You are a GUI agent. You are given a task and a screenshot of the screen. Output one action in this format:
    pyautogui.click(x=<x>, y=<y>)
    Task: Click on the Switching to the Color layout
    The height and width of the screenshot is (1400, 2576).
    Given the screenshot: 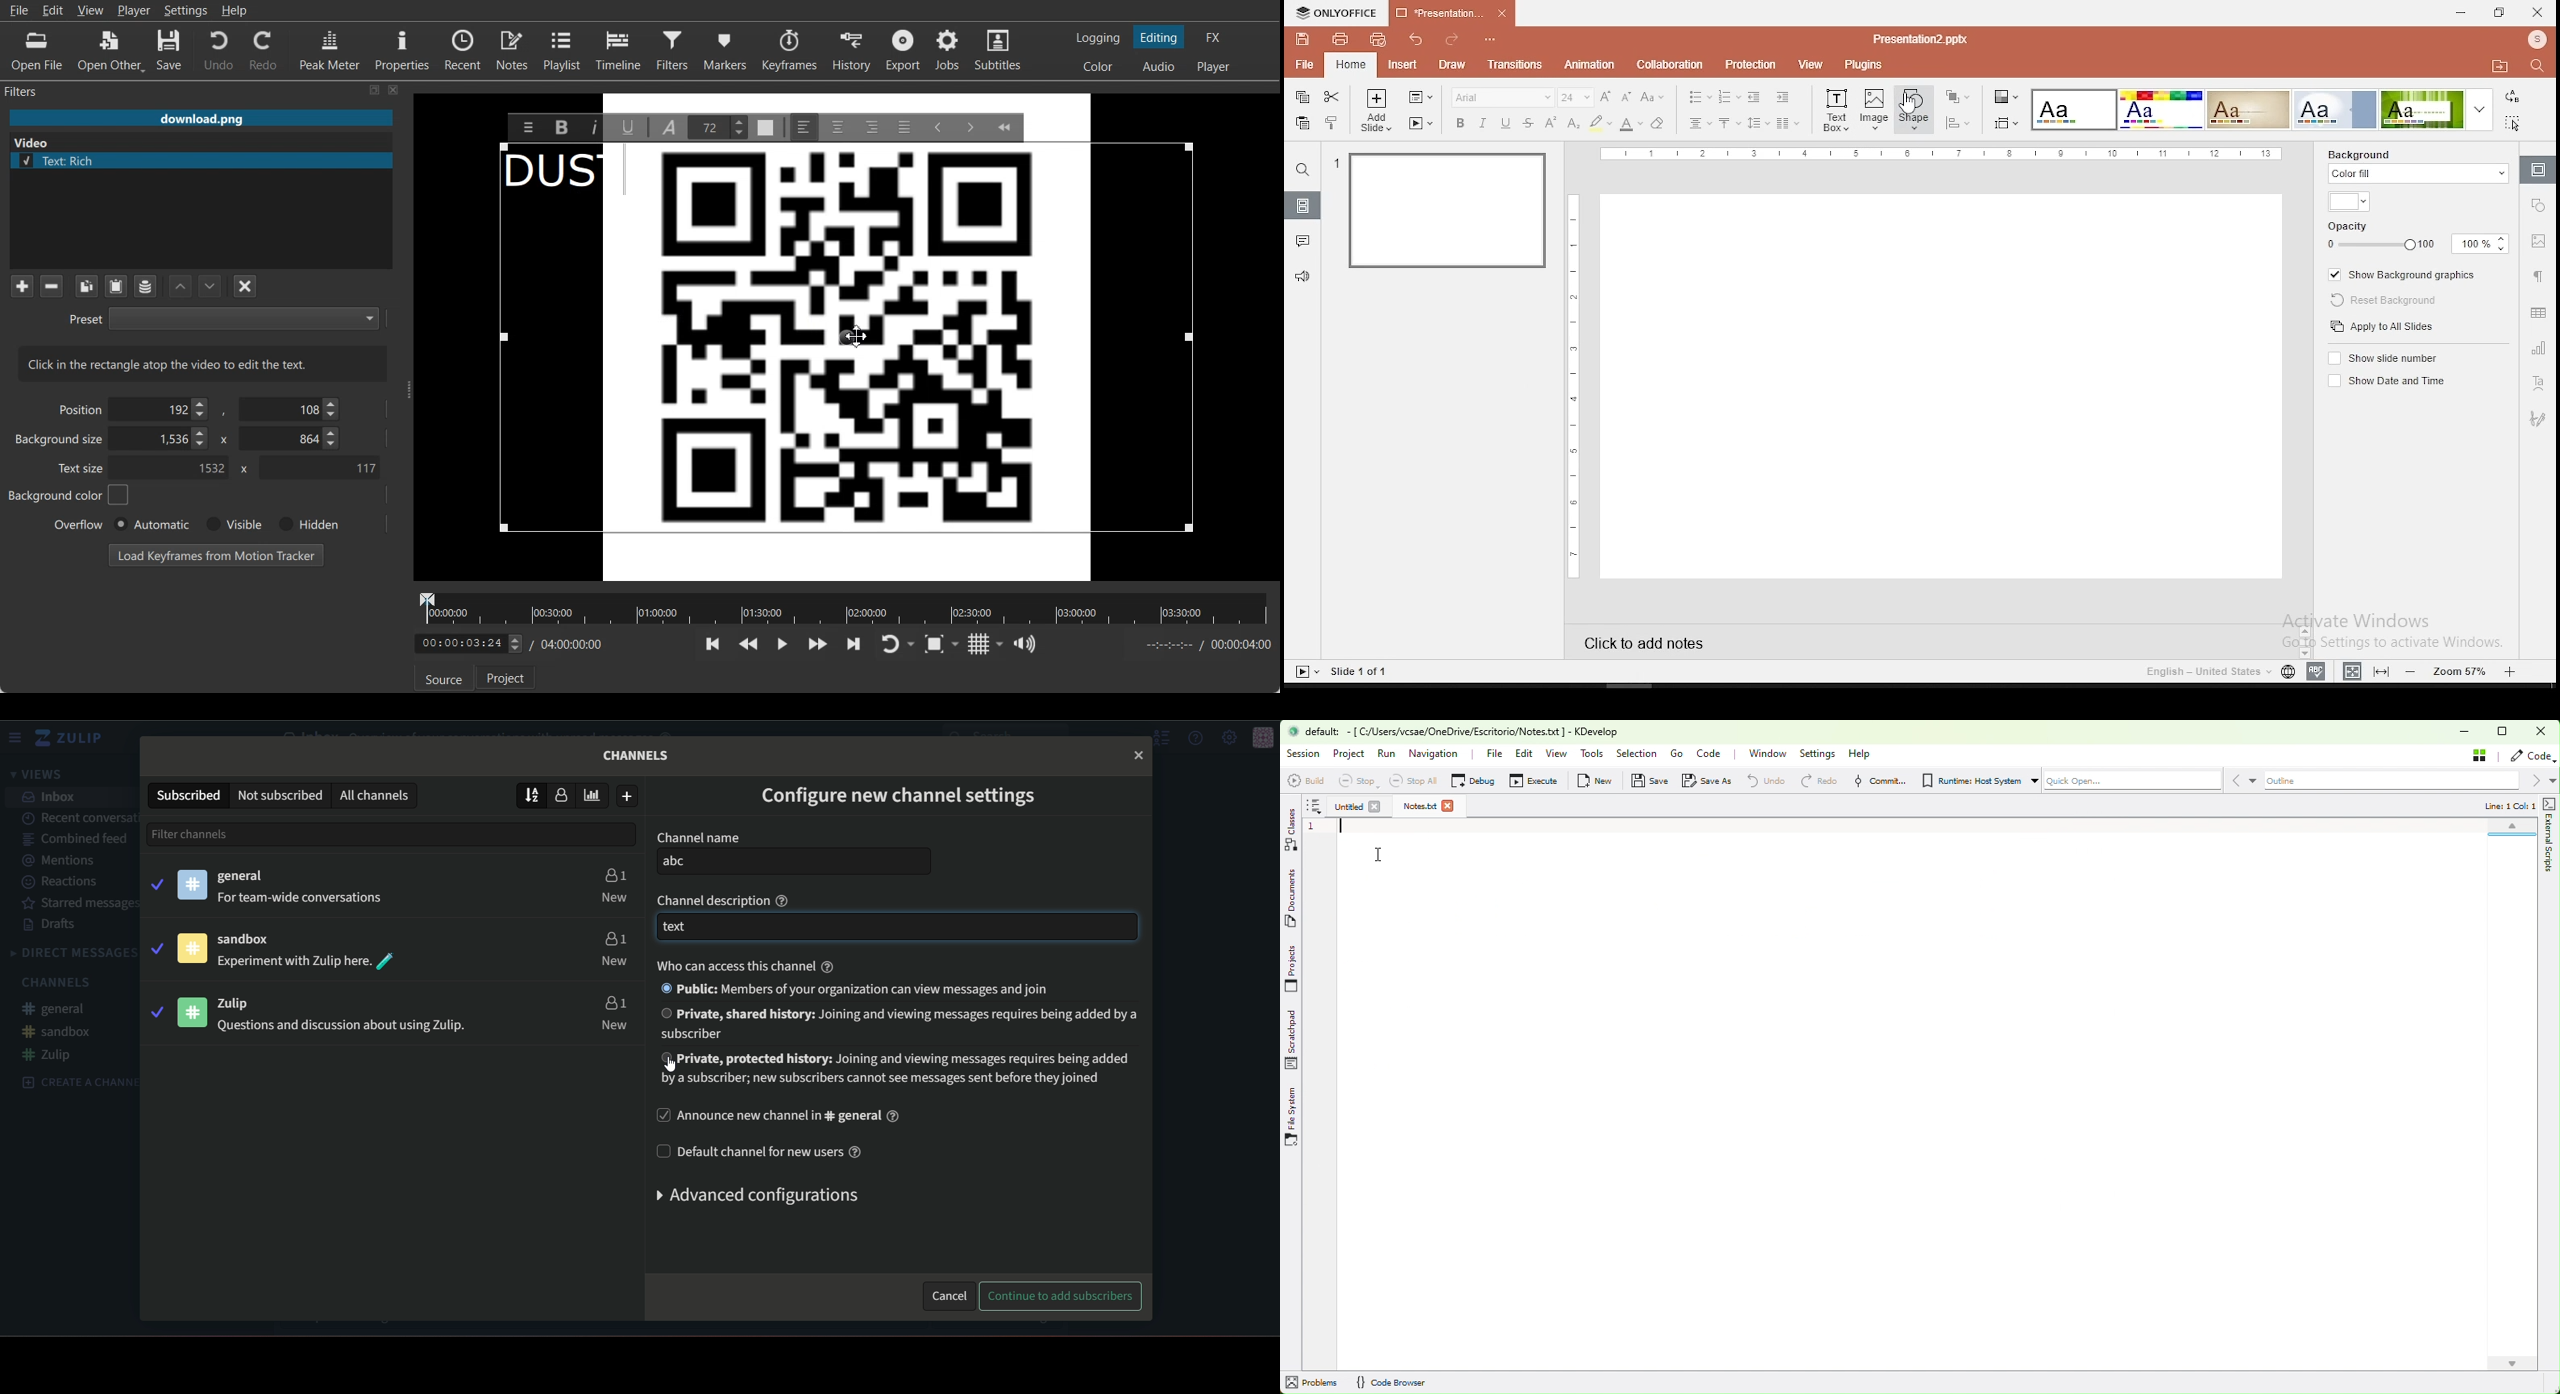 What is the action you would take?
    pyautogui.click(x=1098, y=67)
    